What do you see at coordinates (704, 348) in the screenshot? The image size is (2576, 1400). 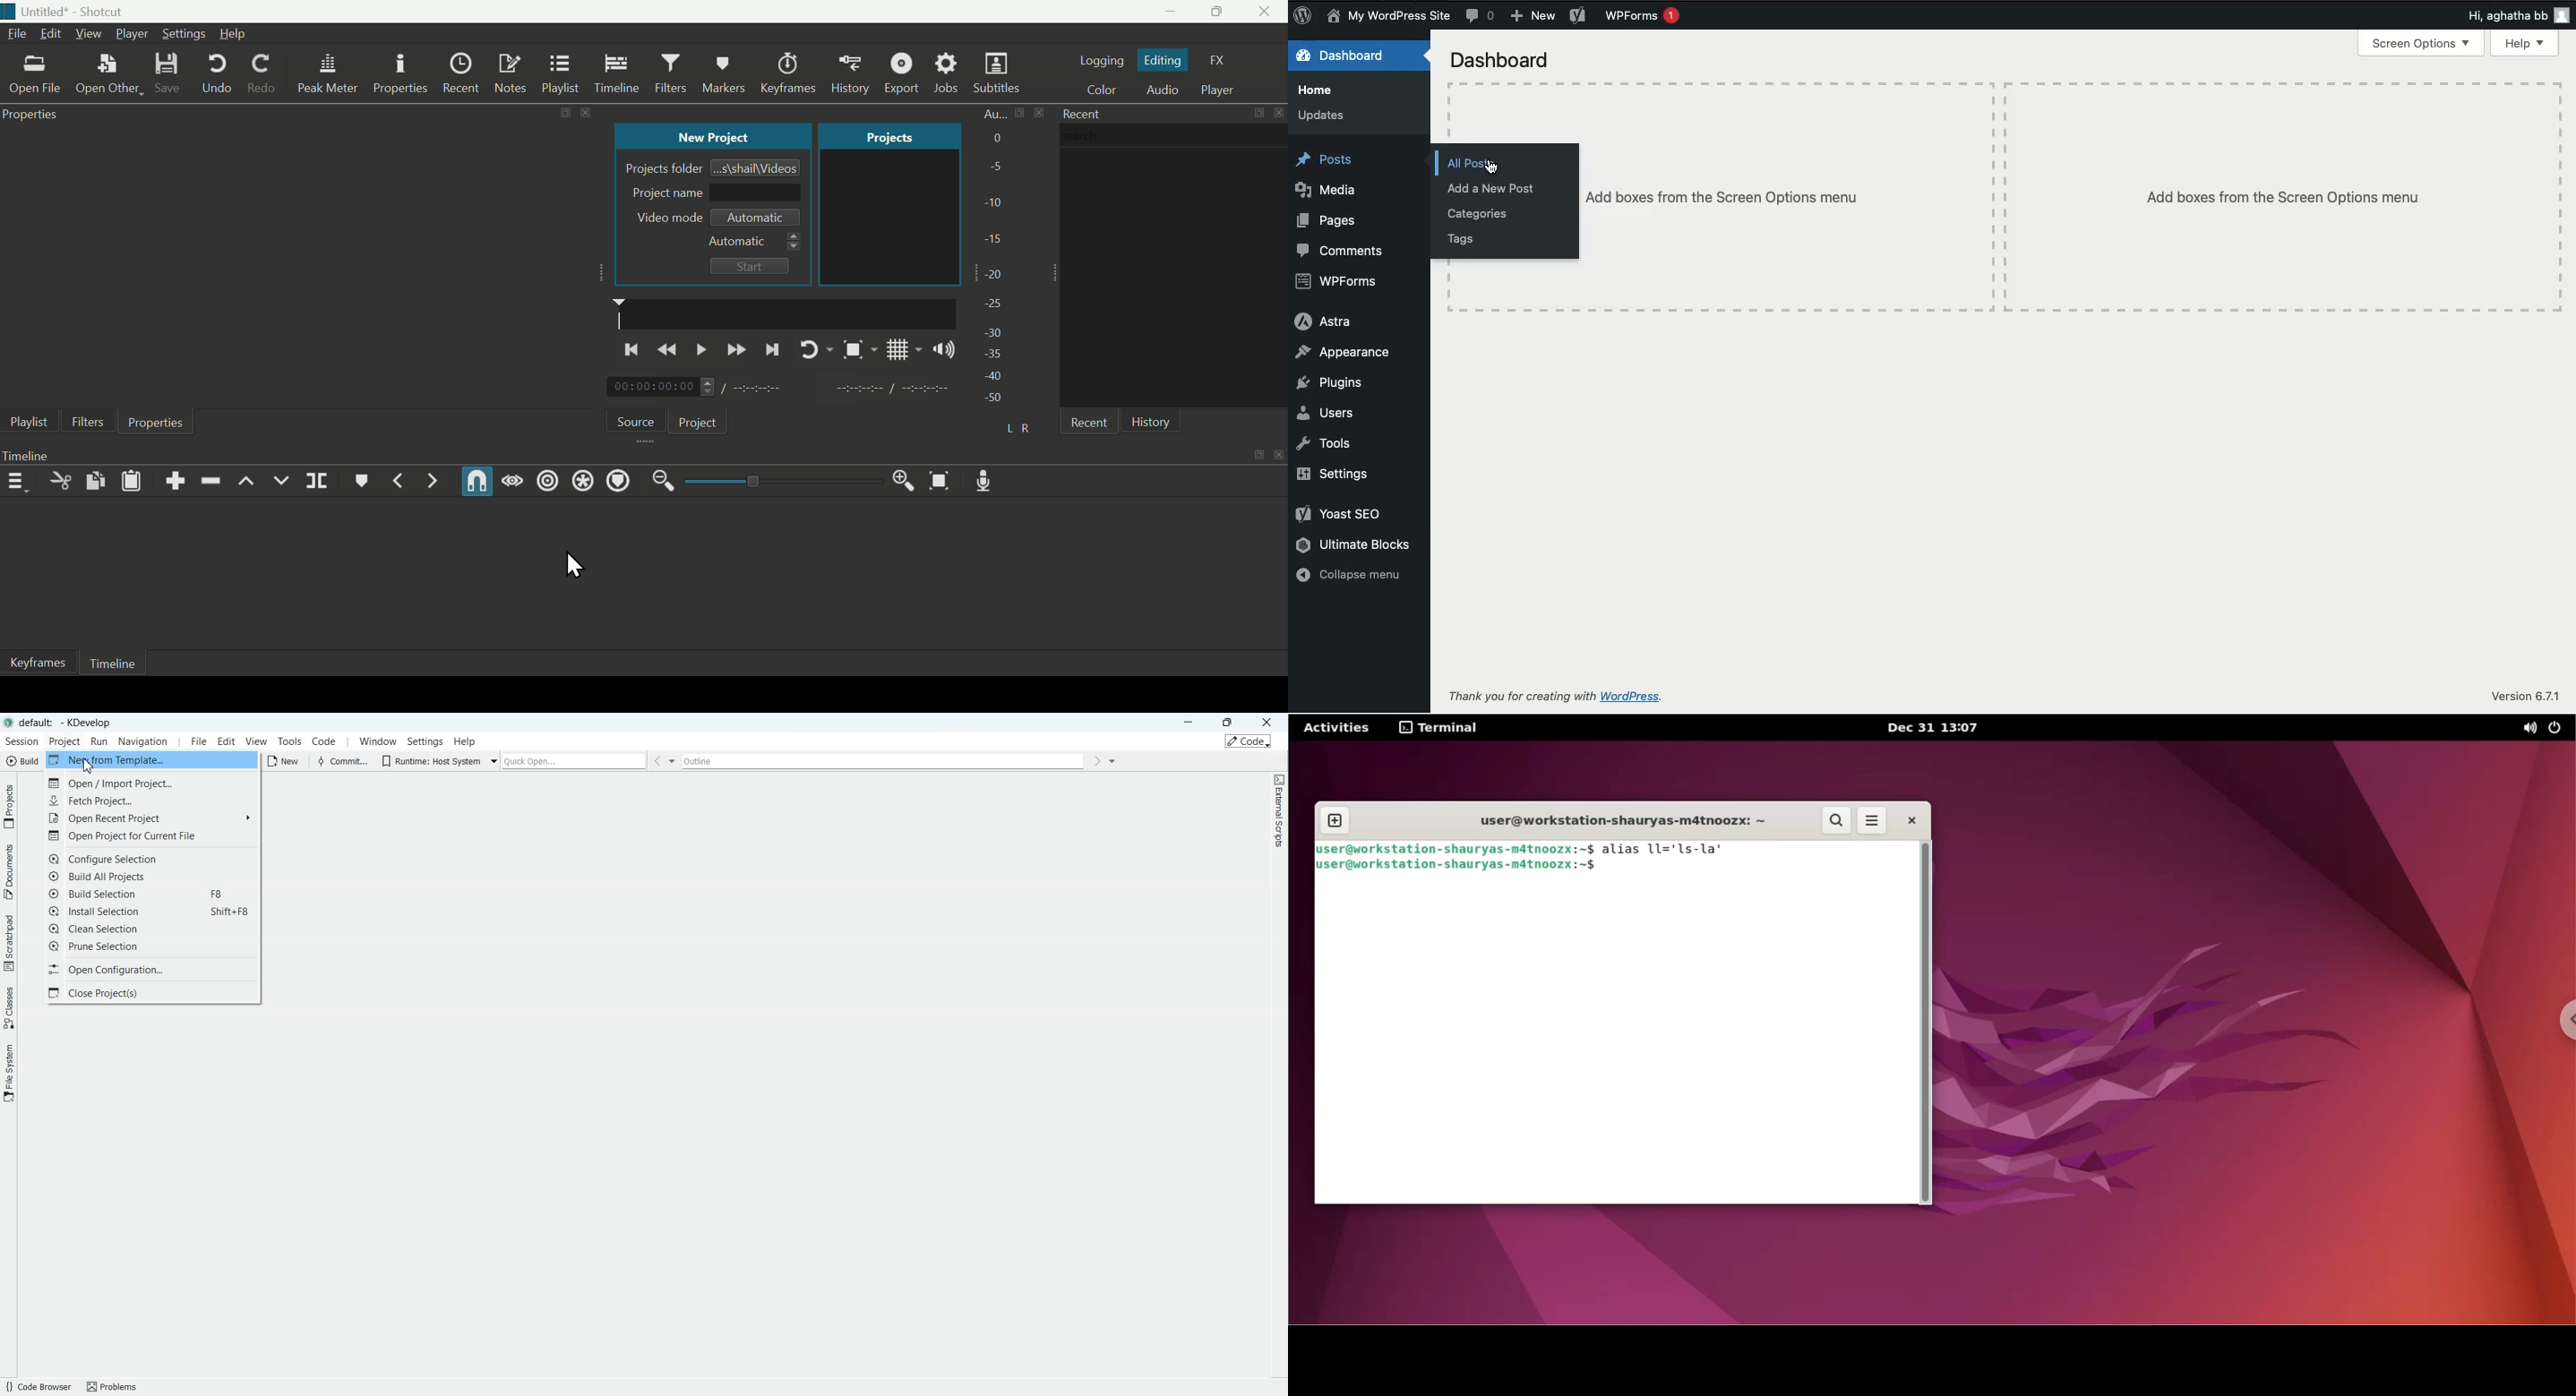 I see `Play/Pause` at bounding box center [704, 348].